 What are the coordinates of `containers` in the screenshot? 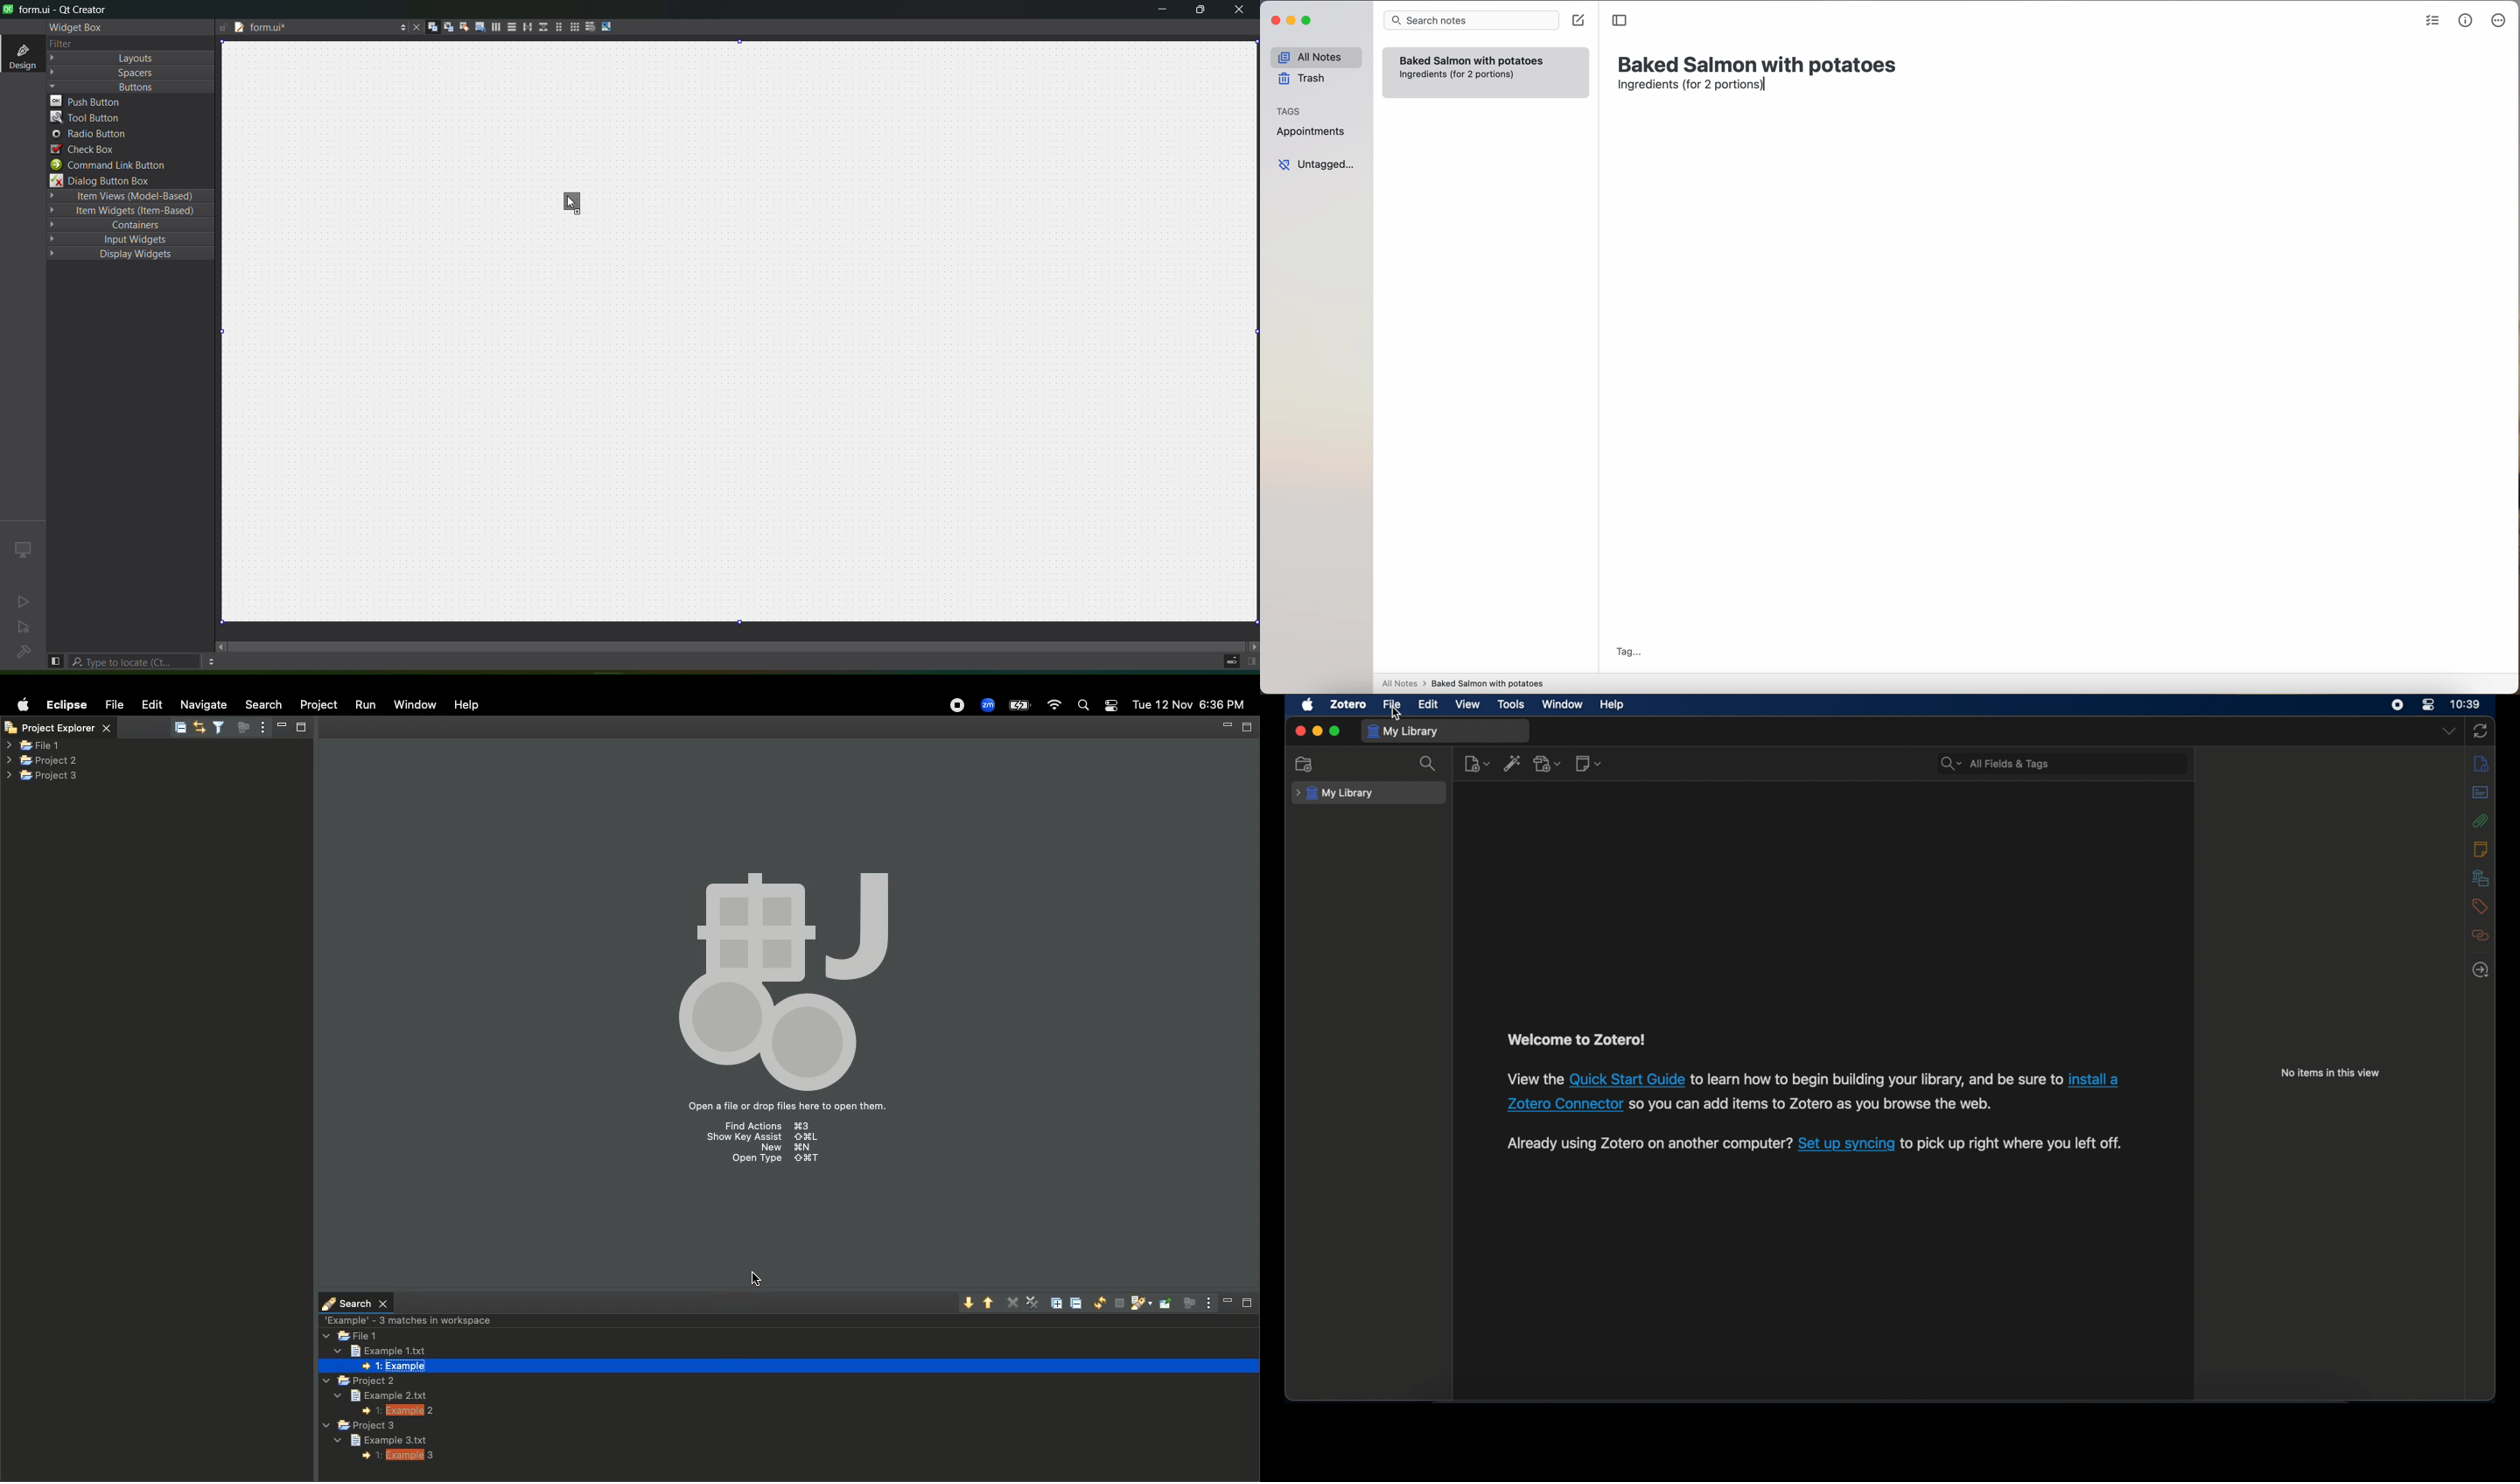 It's located at (131, 226).